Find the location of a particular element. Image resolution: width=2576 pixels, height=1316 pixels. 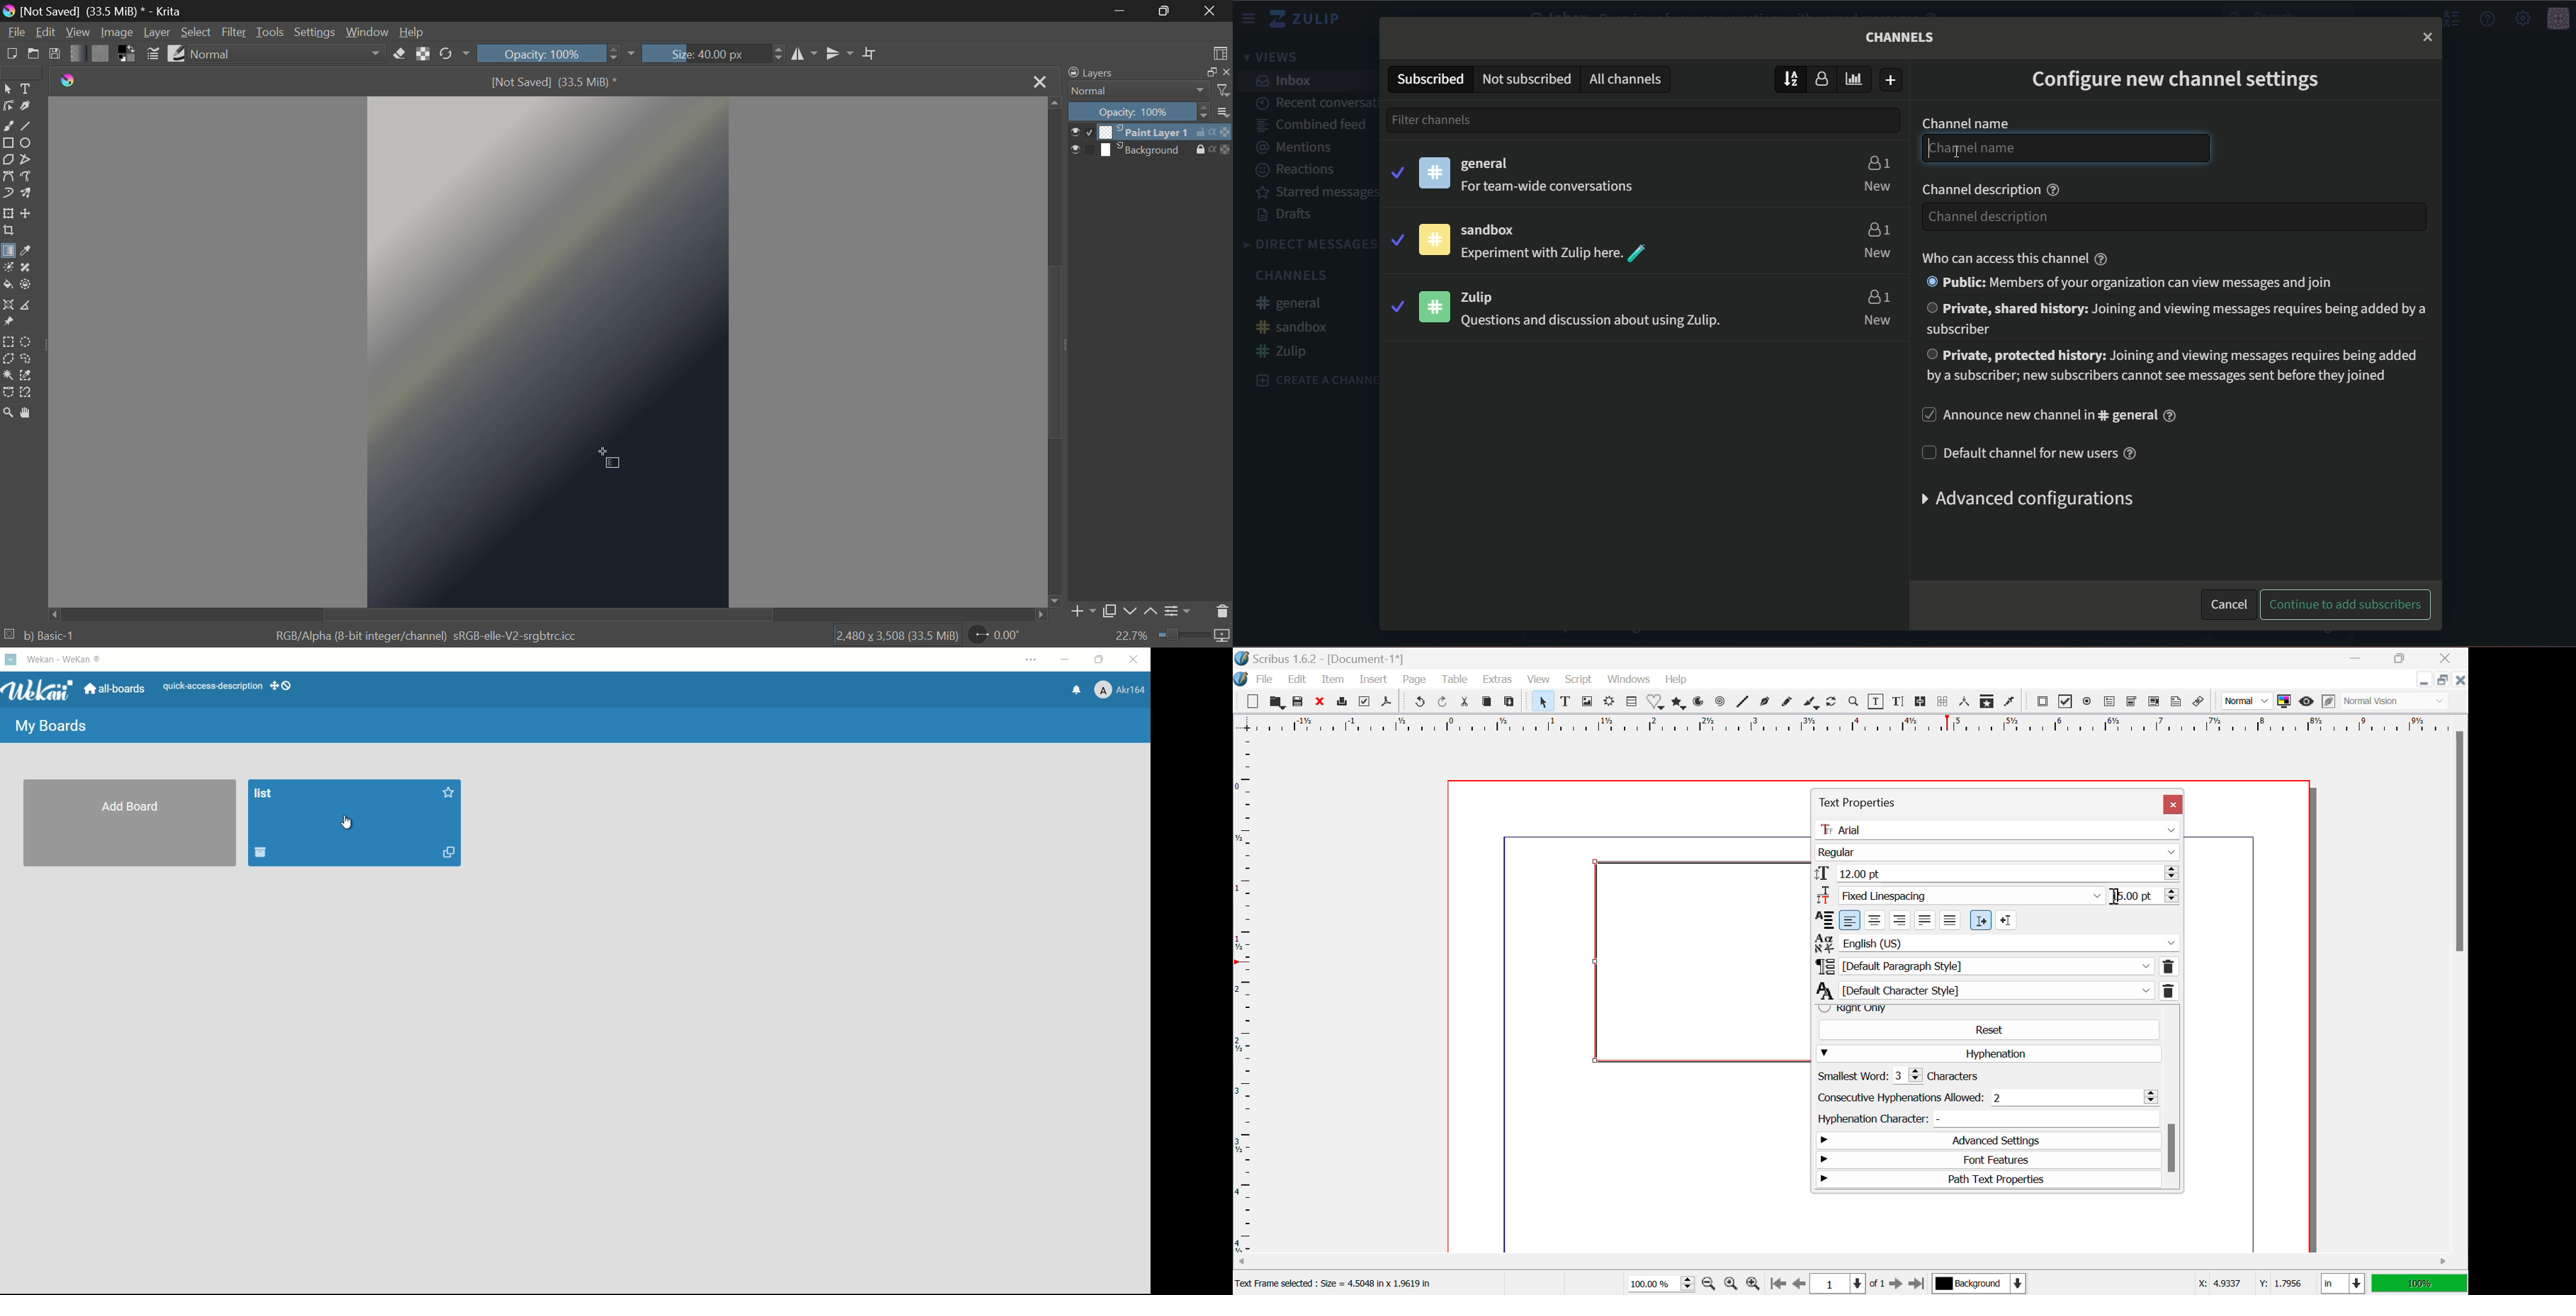

All channels is located at coordinates (1629, 79).